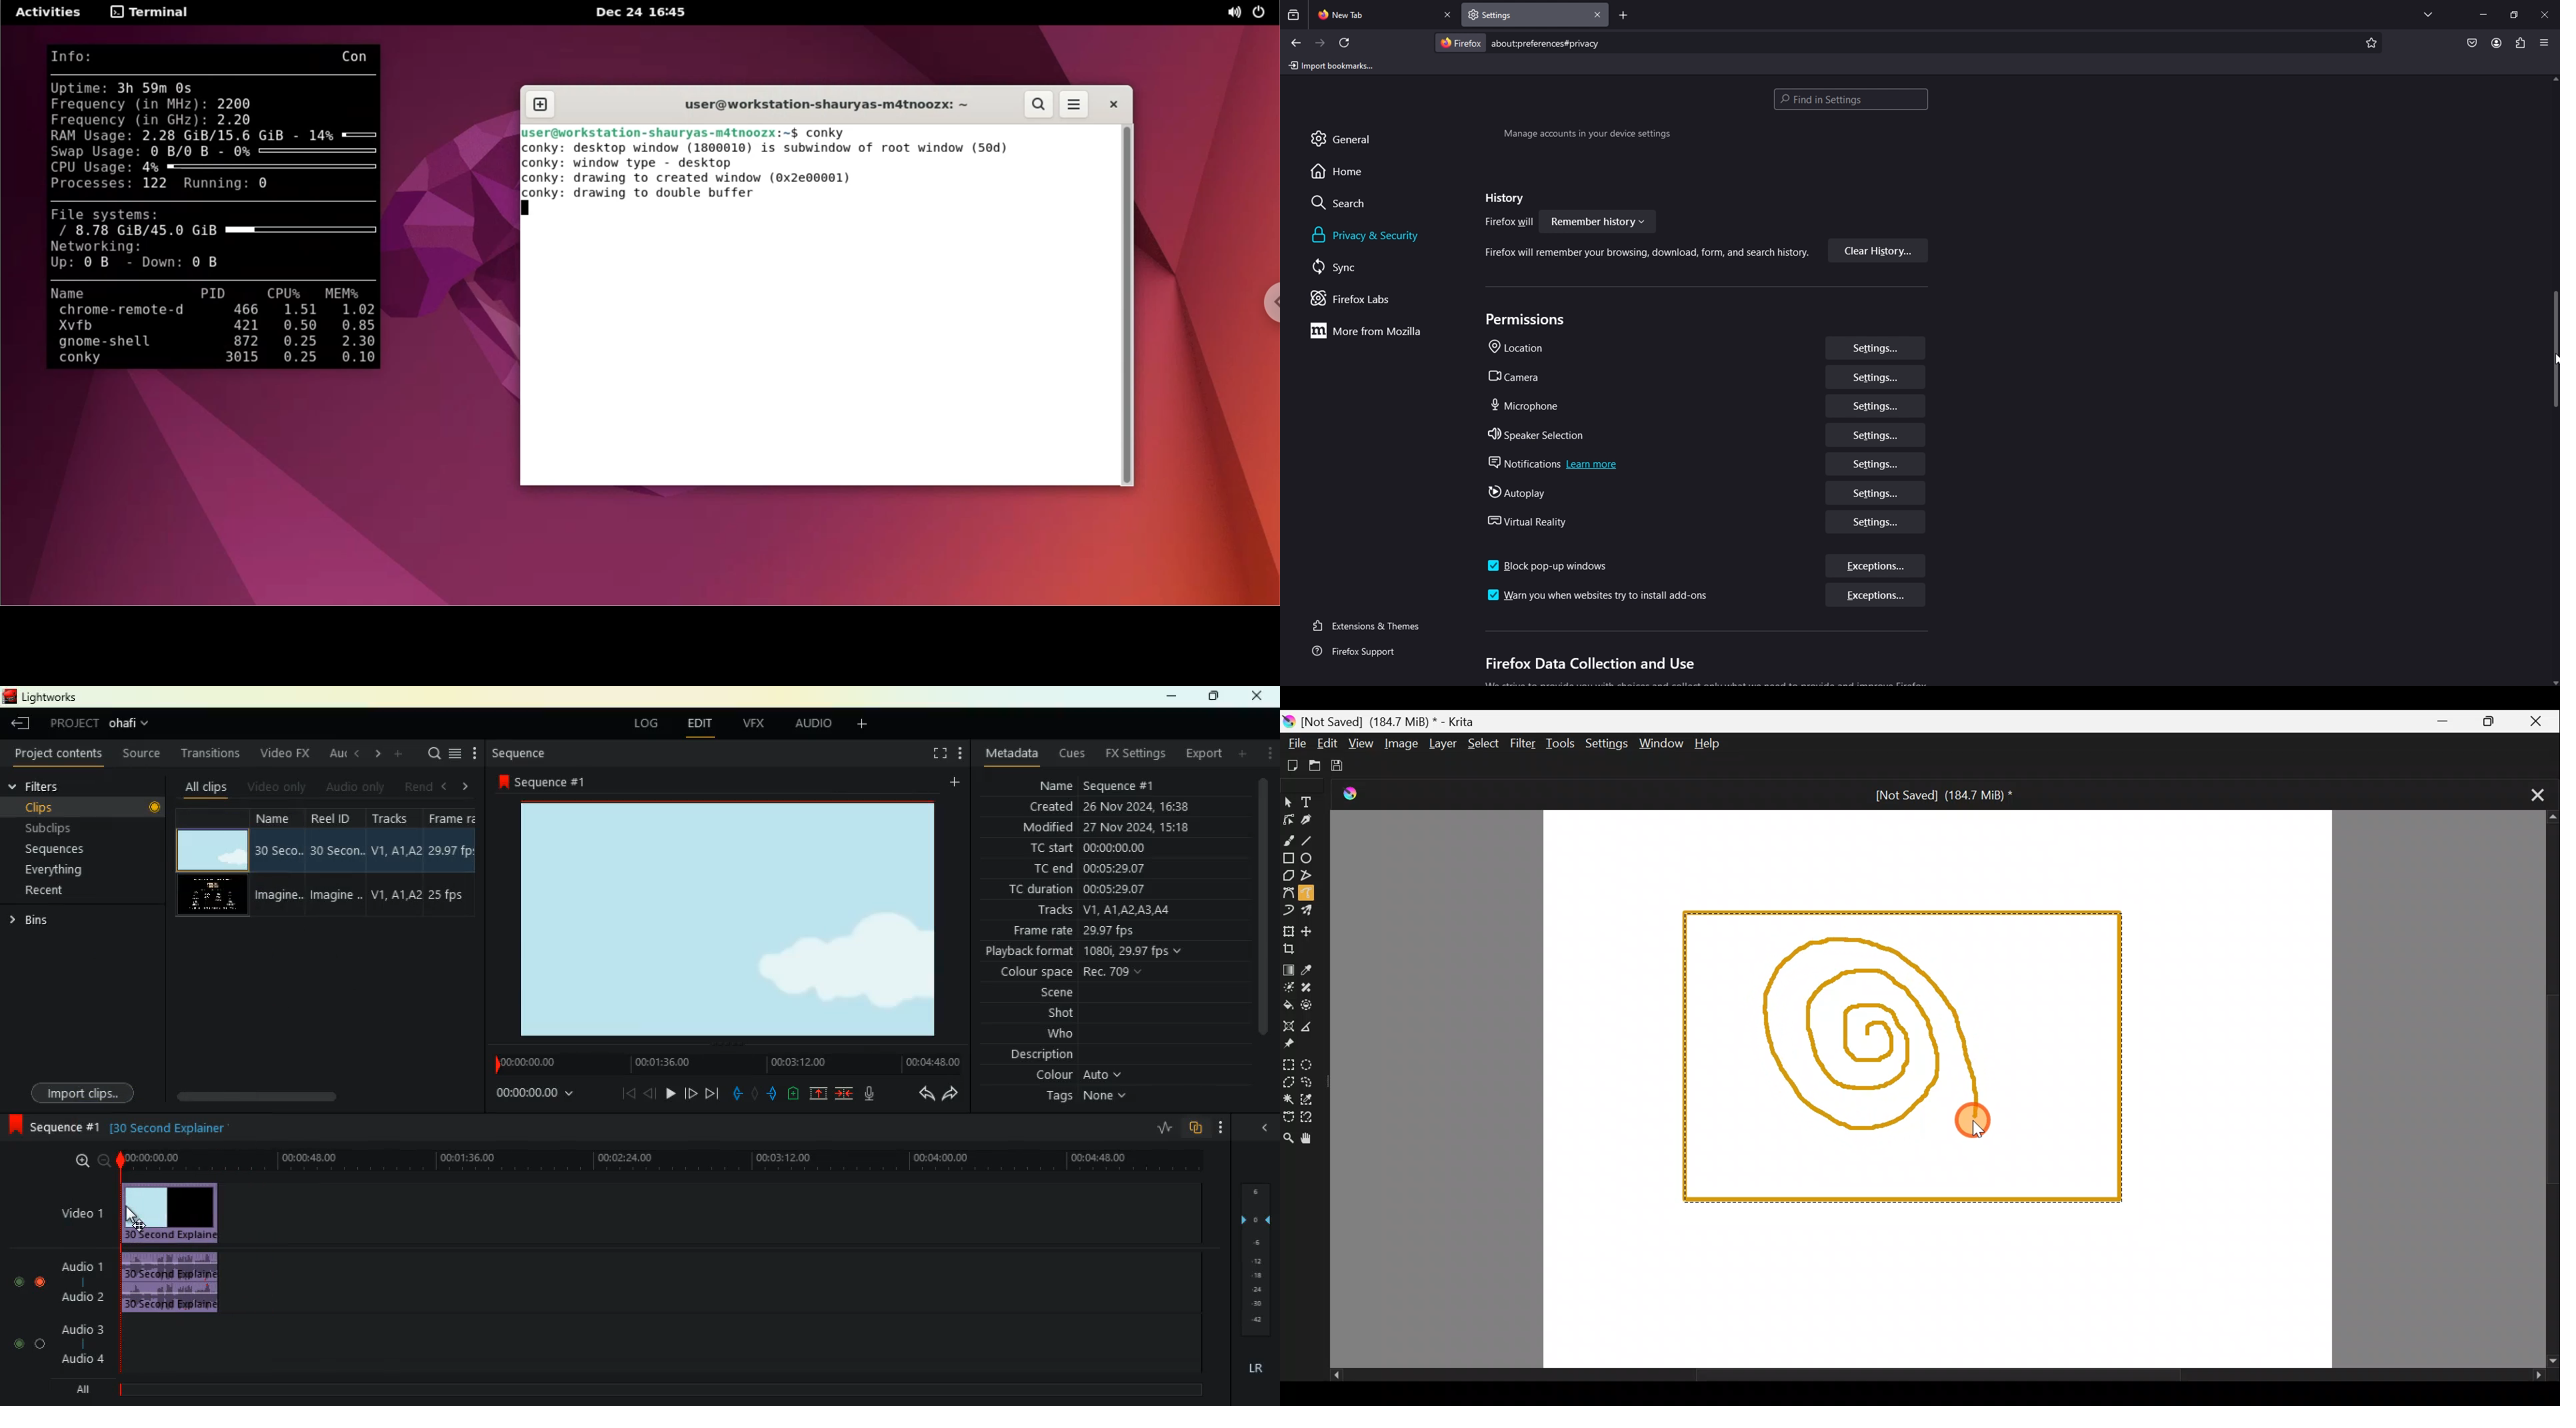 This screenshot has width=2576, height=1428. What do you see at coordinates (1221, 1127) in the screenshot?
I see `more` at bounding box center [1221, 1127].